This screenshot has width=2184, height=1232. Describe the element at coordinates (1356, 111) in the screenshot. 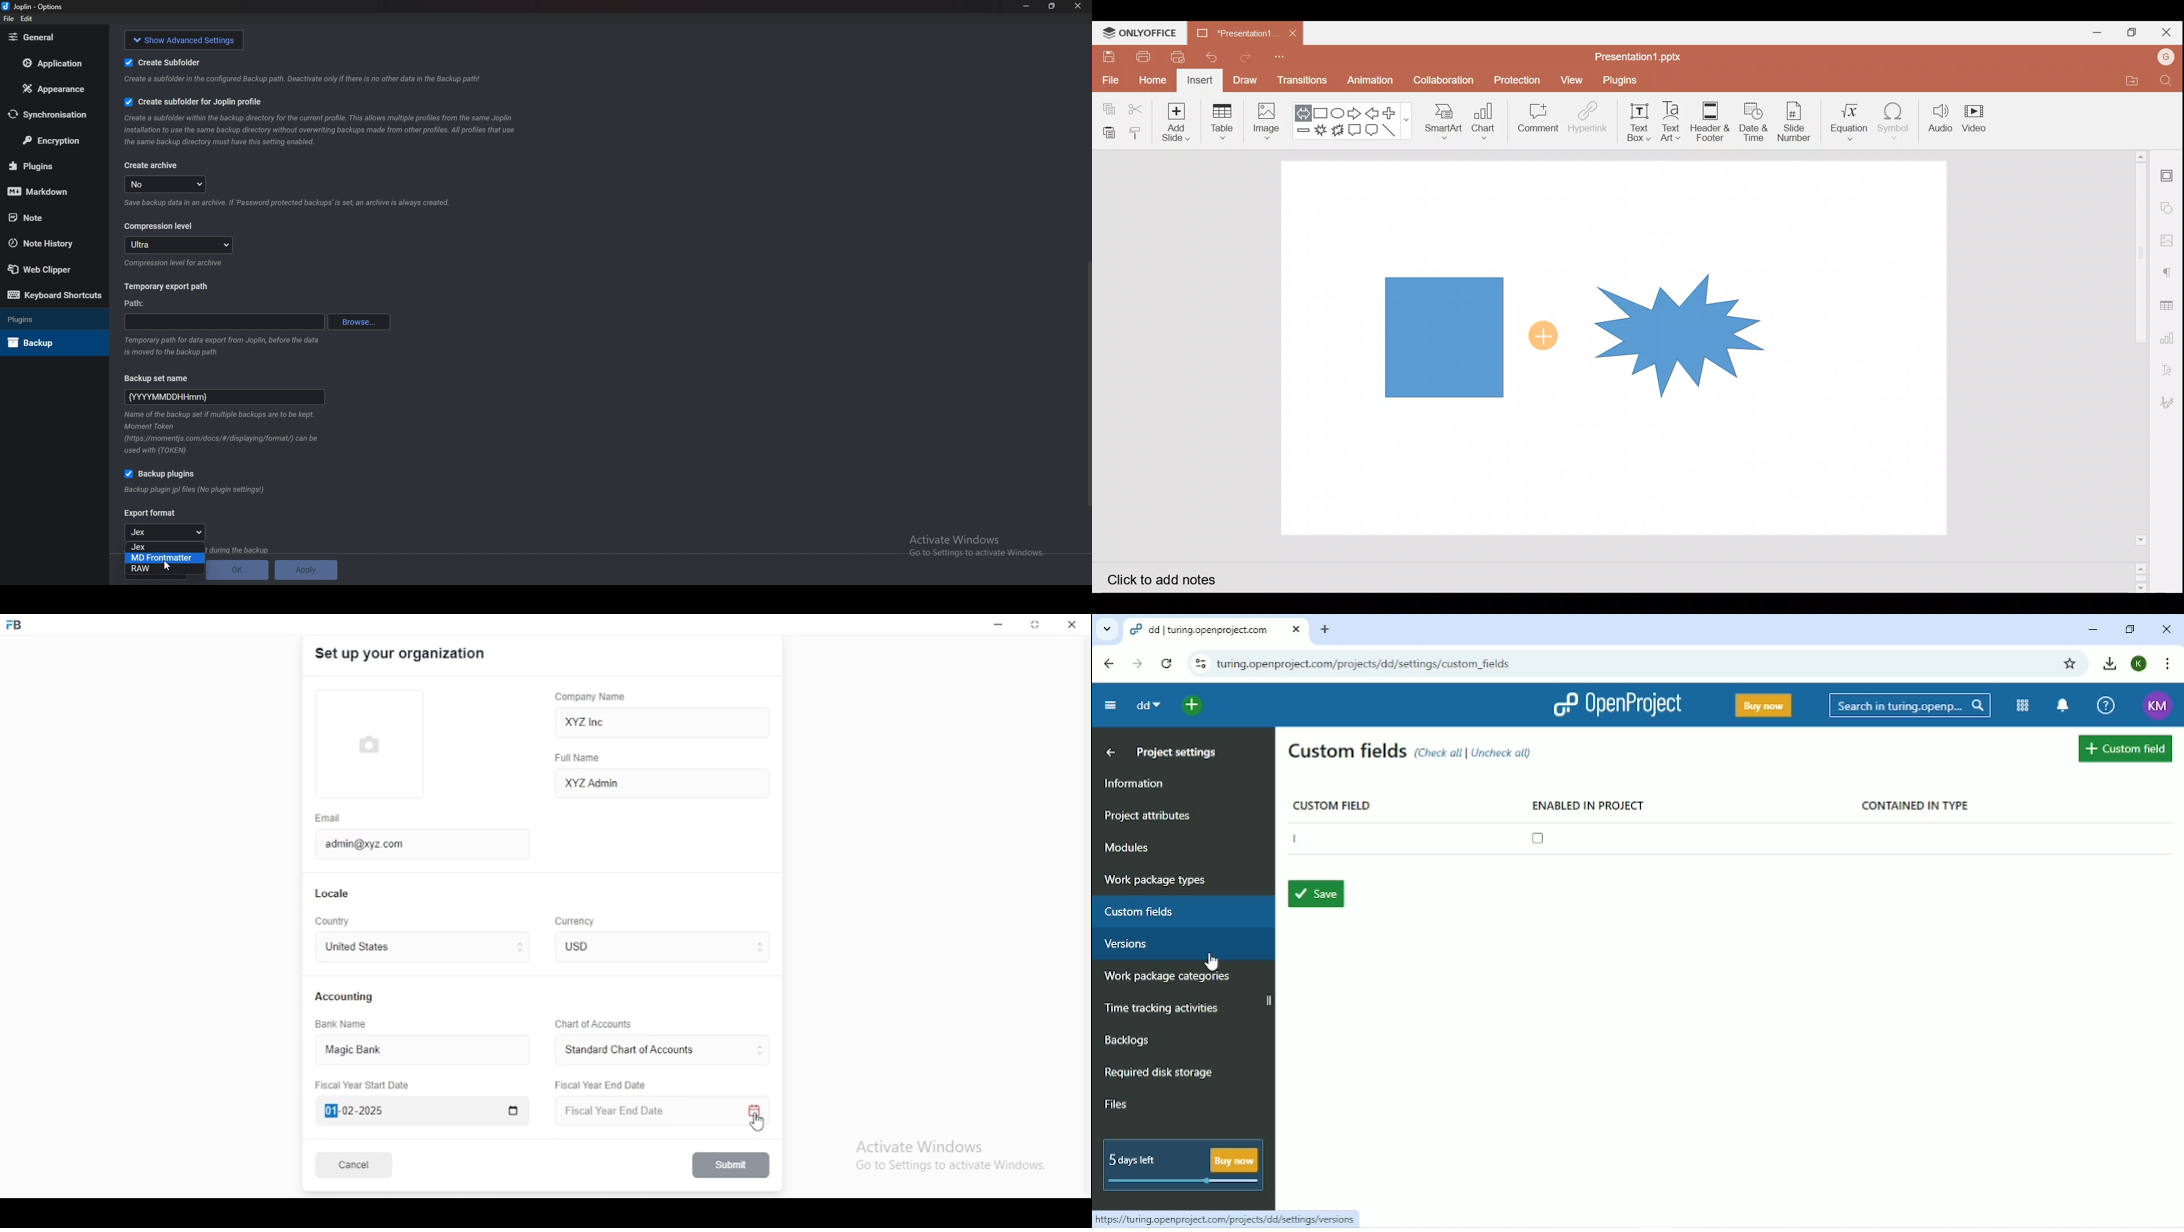

I see `Right arrow` at that location.